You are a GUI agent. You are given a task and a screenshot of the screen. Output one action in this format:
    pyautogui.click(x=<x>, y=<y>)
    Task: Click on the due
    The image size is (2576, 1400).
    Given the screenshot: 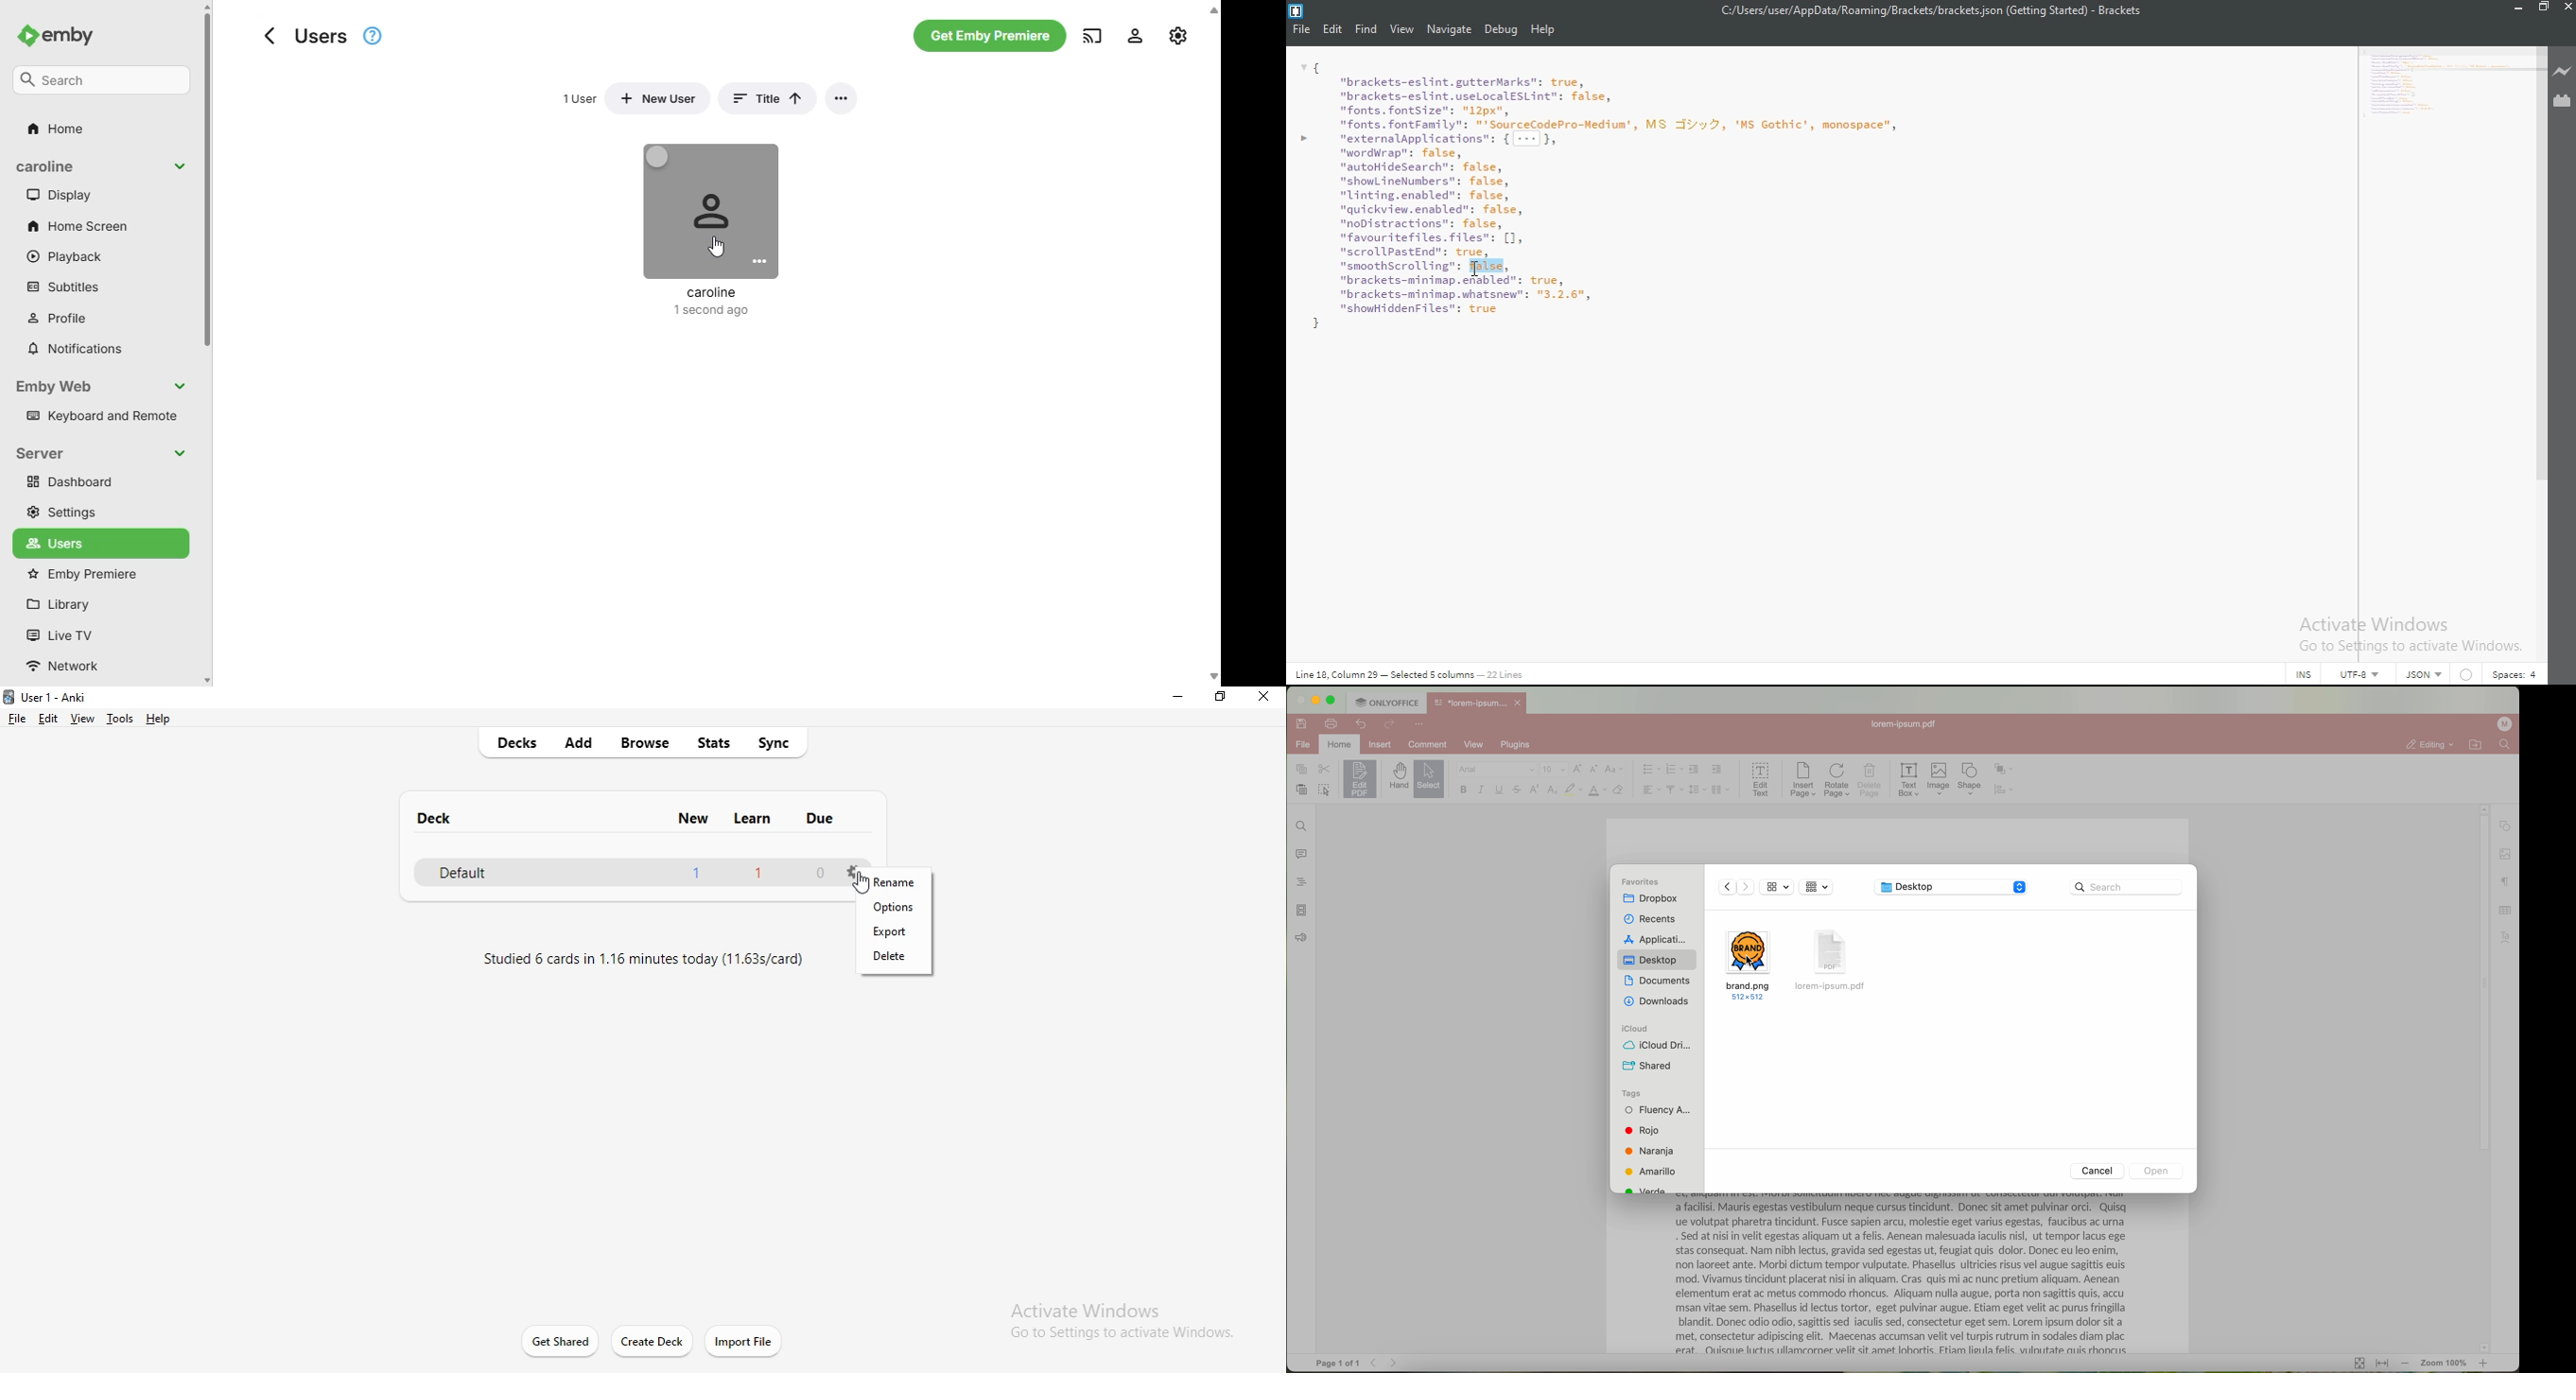 What is the action you would take?
    pyautogui.click(x=820, y=818)
    